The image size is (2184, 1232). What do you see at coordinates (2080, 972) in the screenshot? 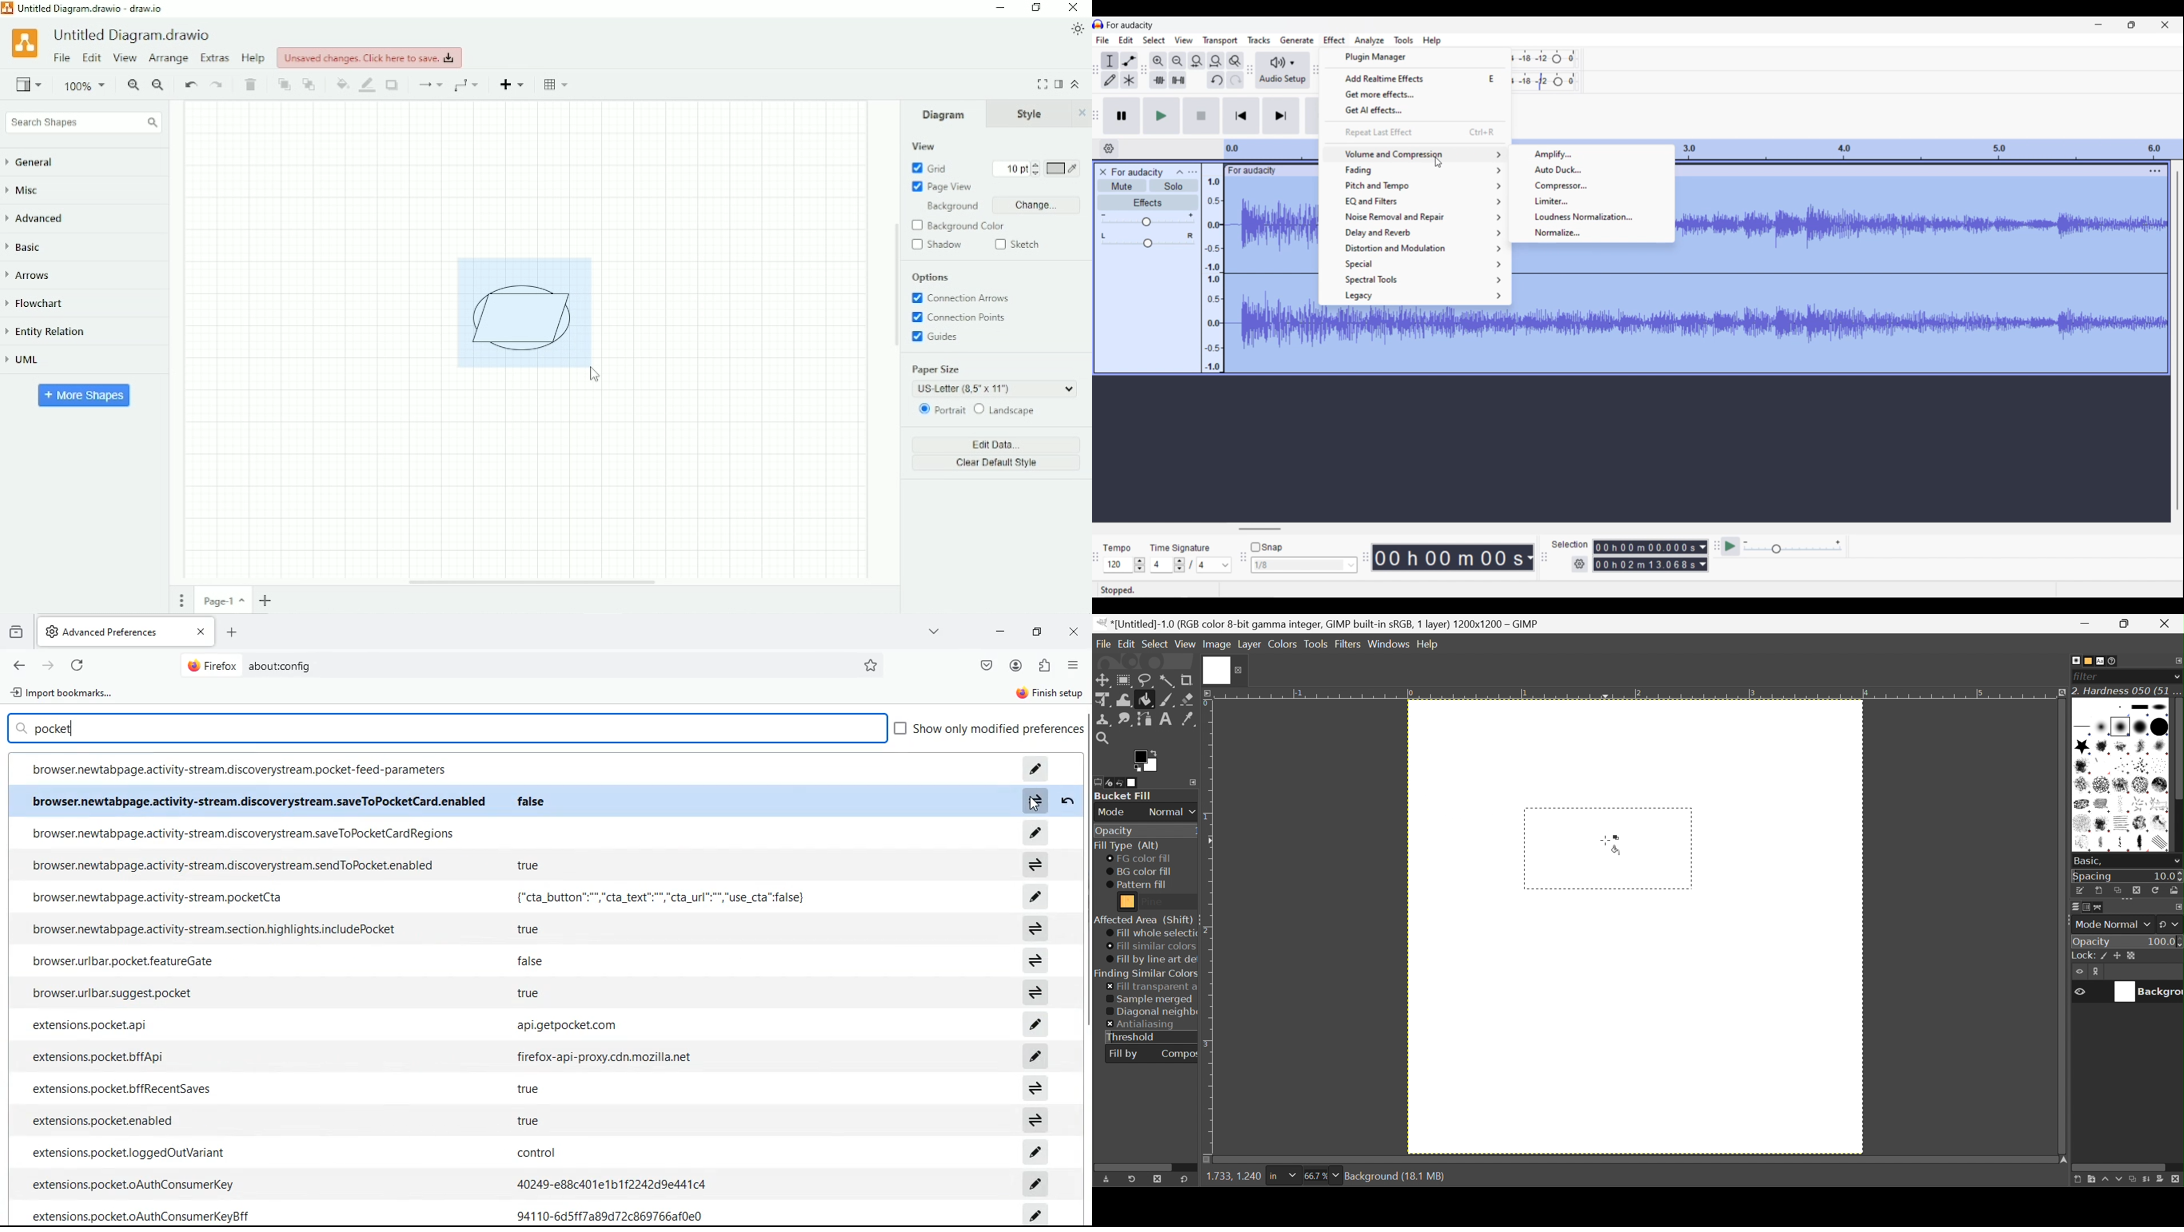
I see `Eye` at bounding box center [2080, 972].